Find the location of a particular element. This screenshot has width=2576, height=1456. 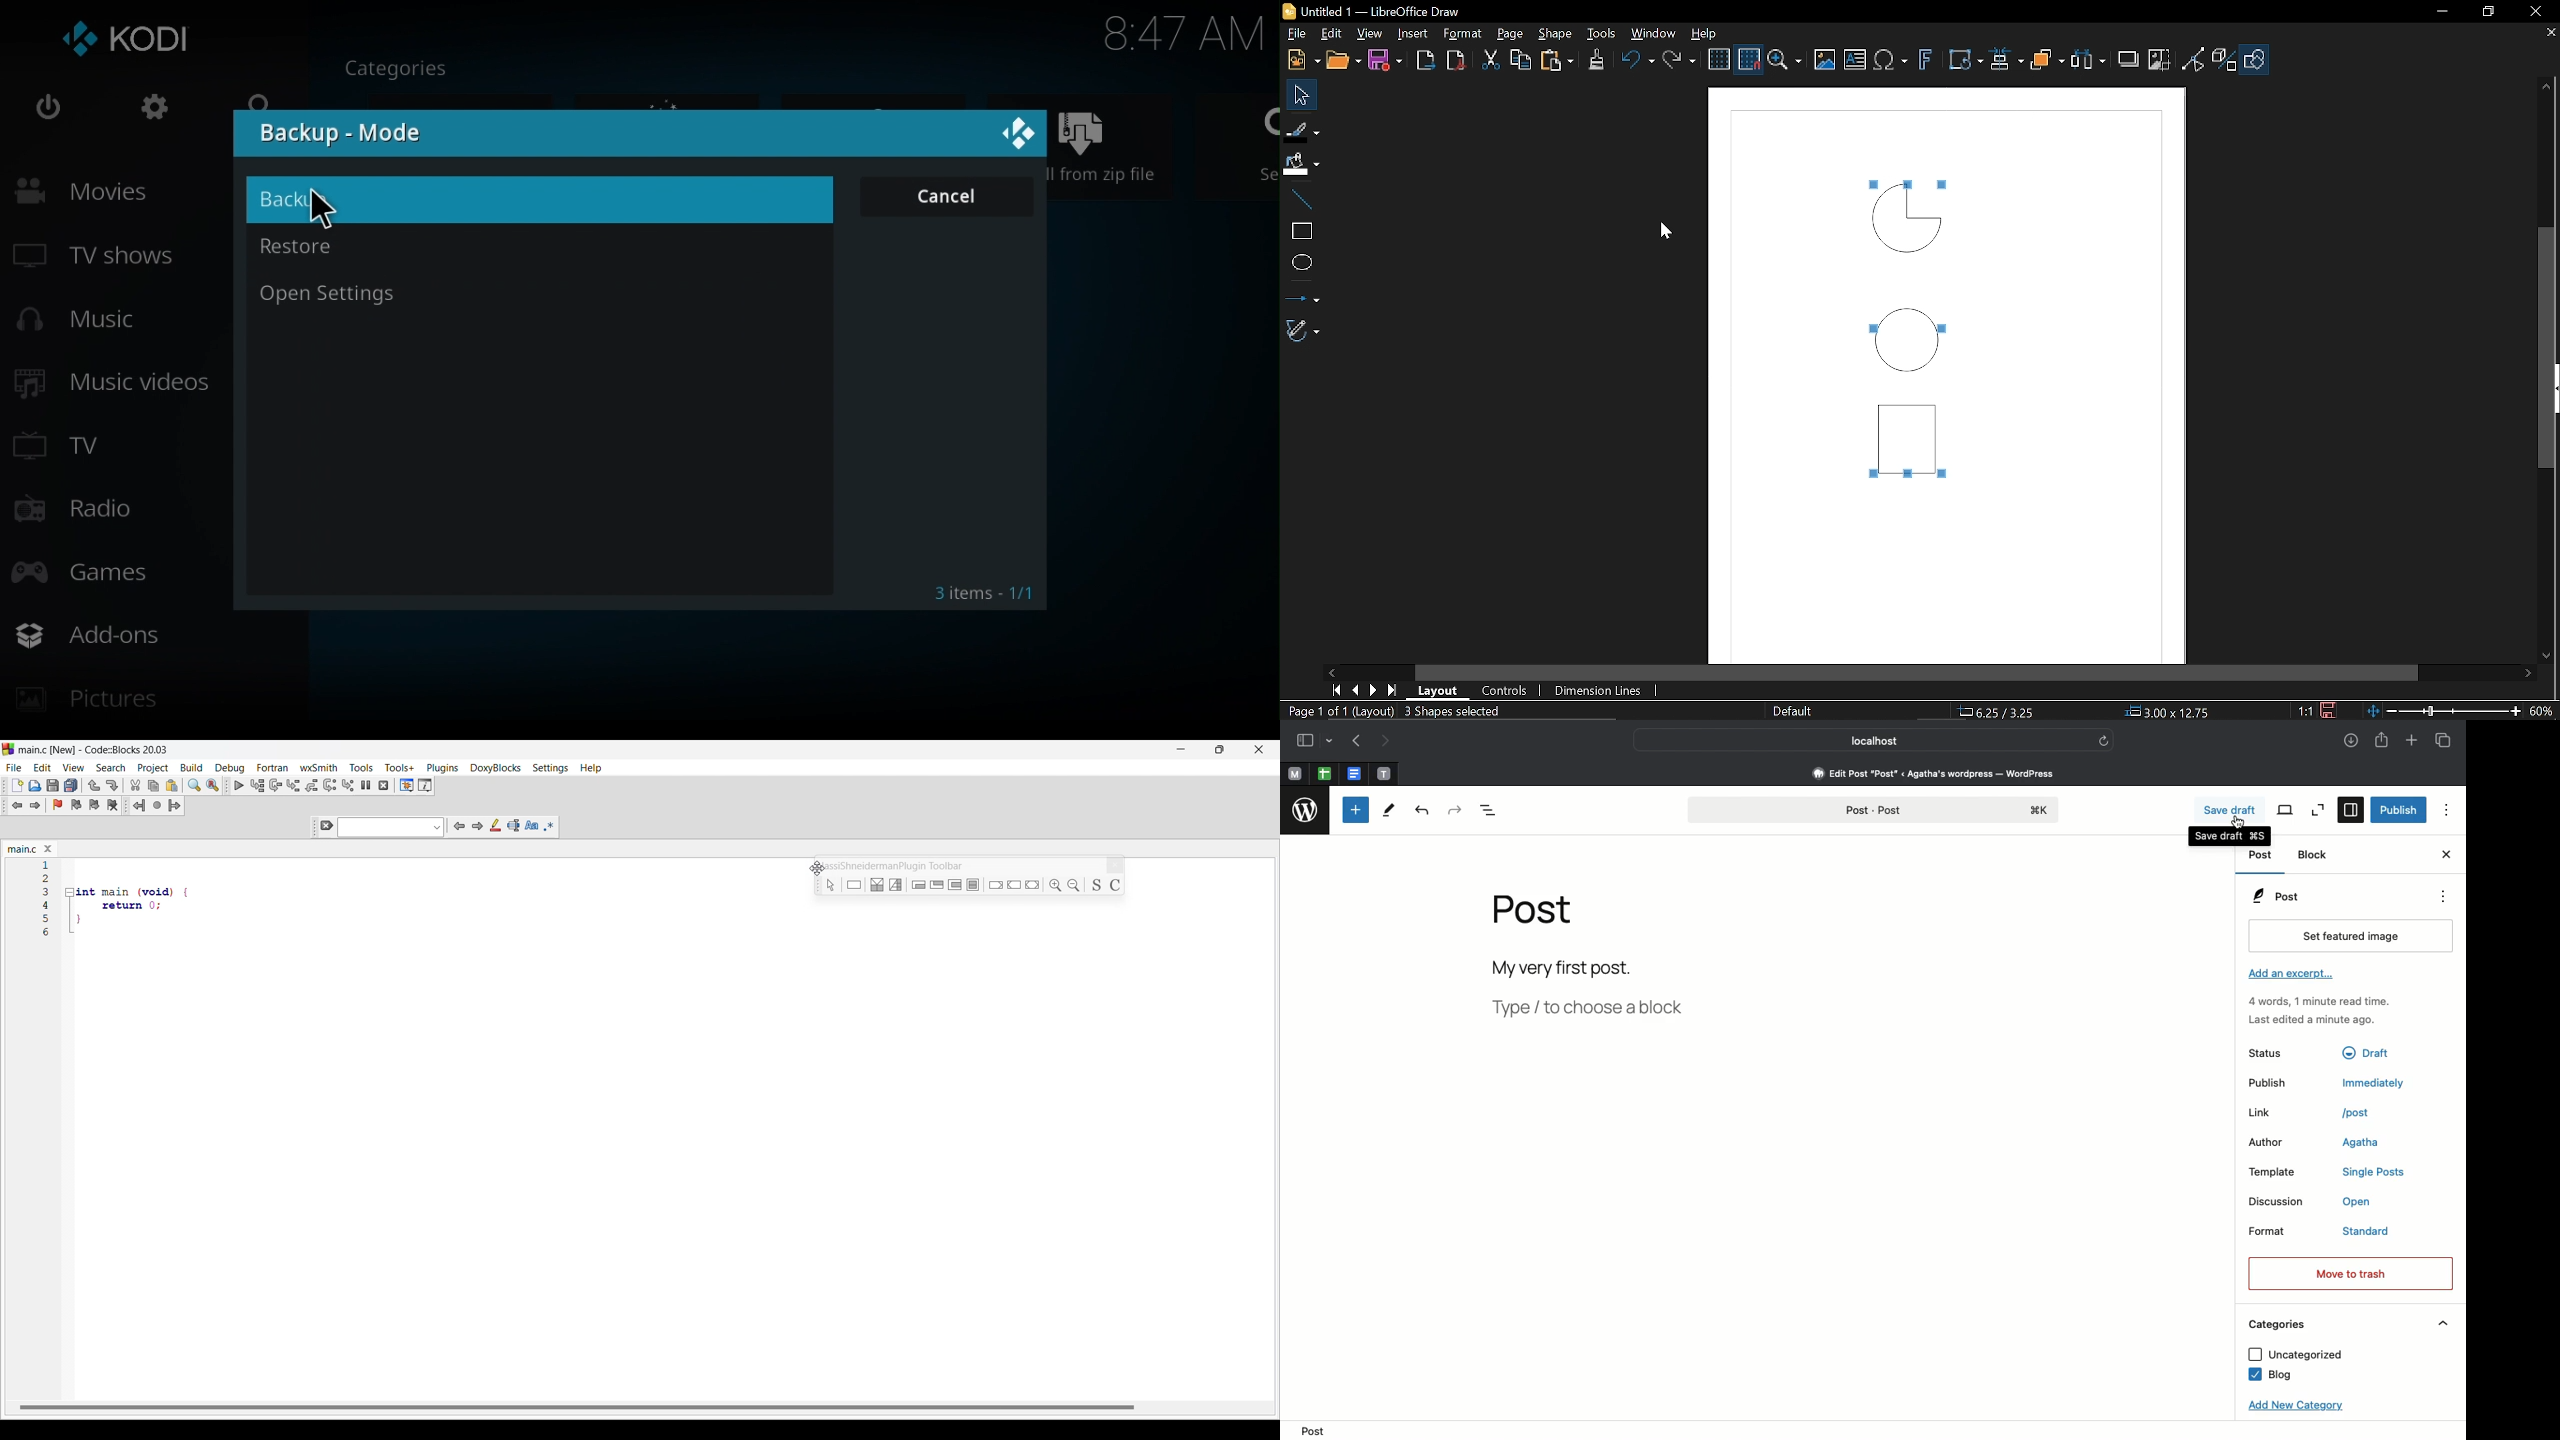

Cut is located at coordinates (135, 785).